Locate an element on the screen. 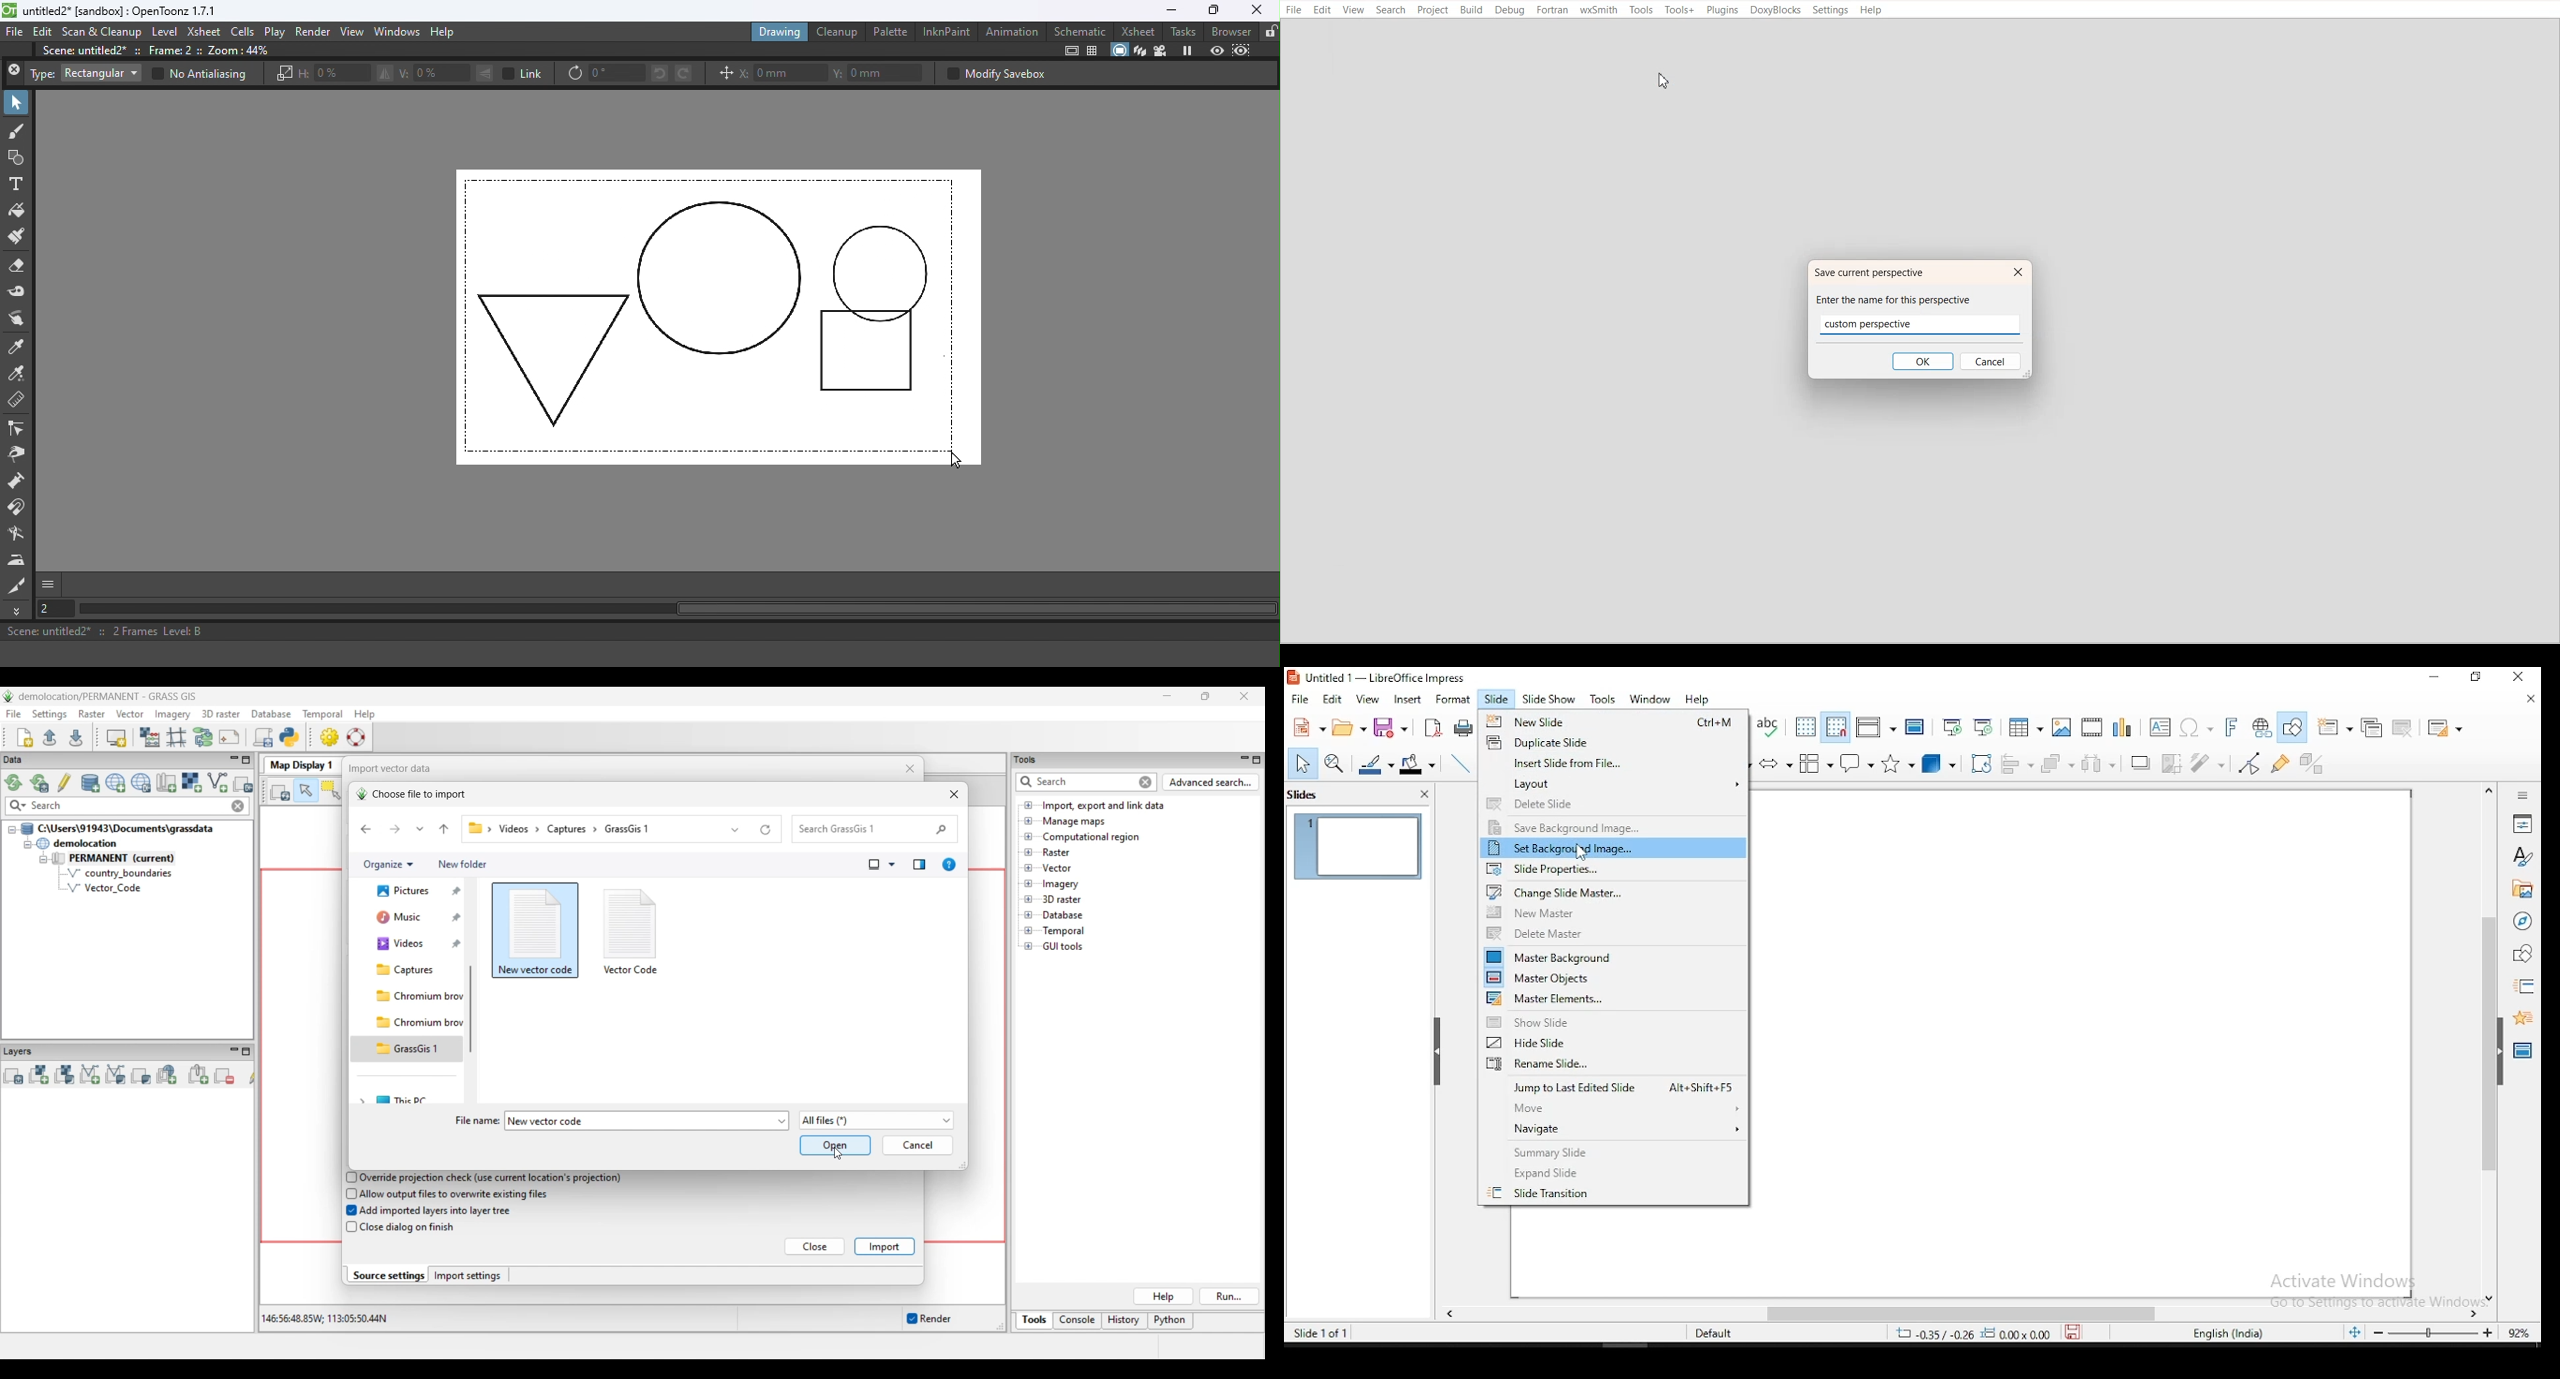 The image size is (2576, 1400). format is located at coordinates (1455, 703).